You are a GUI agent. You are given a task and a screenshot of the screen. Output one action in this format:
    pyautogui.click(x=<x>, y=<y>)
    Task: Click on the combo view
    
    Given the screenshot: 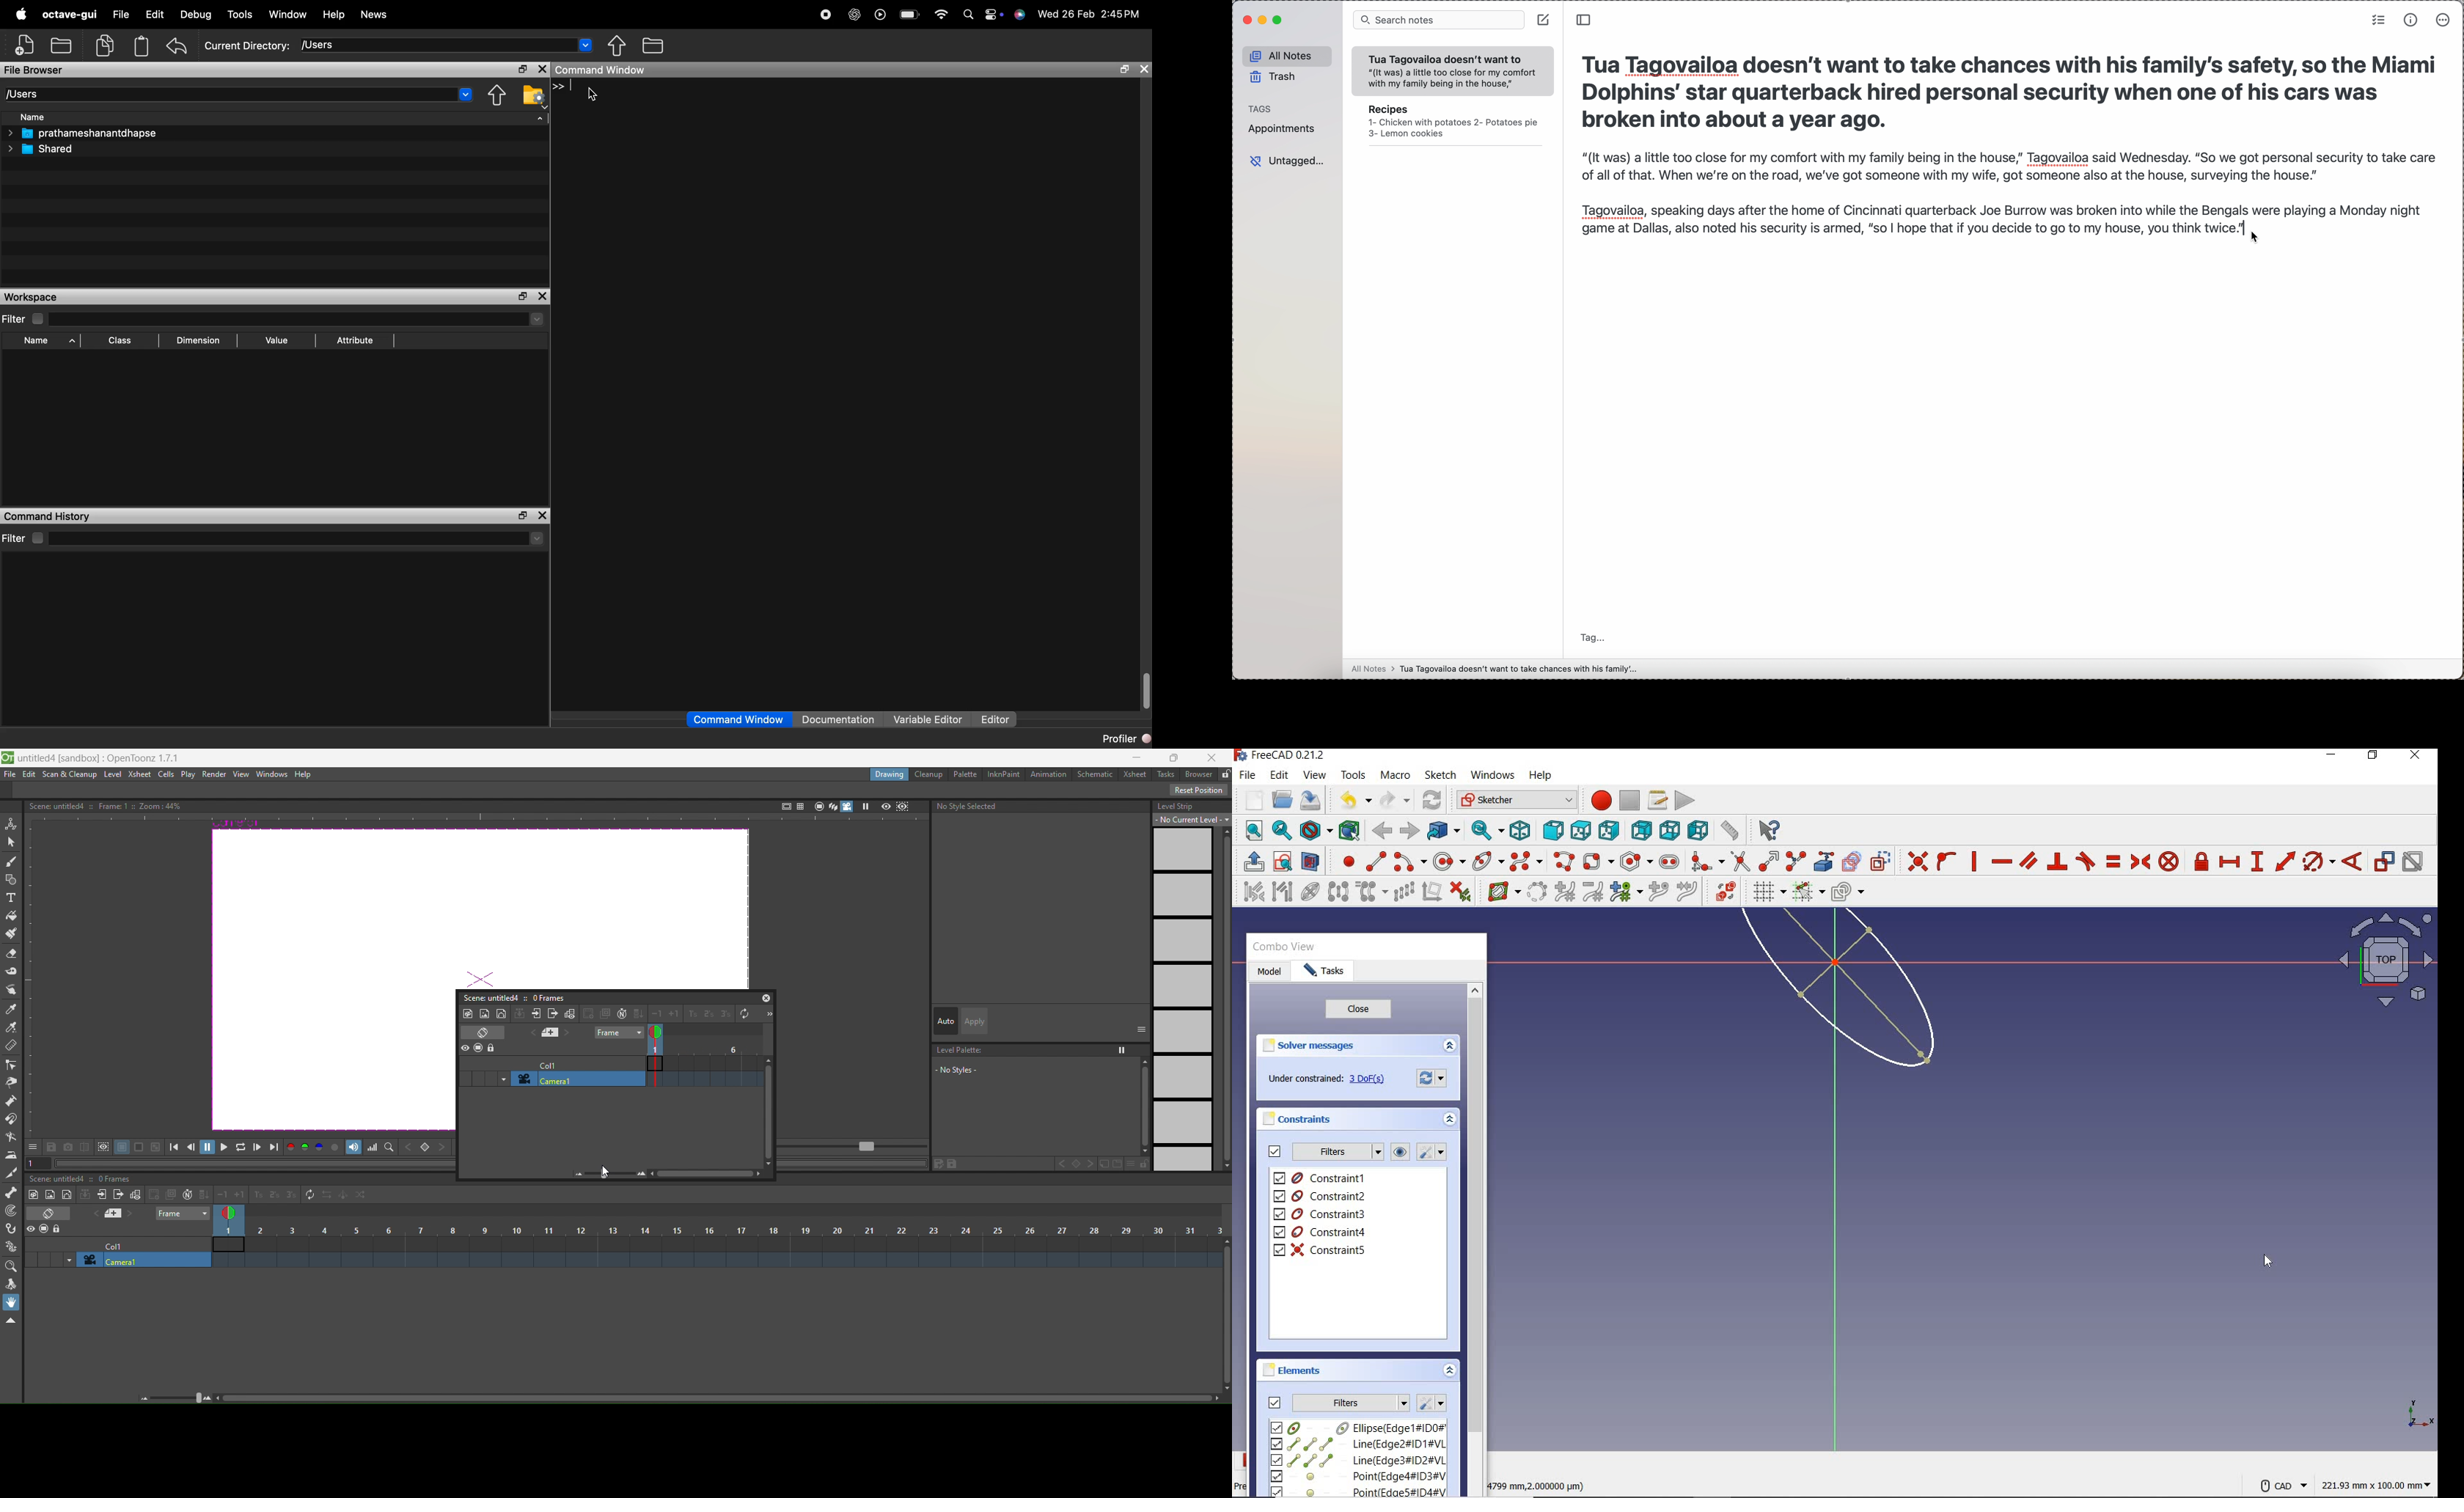 What is the action you would take?
    pyautogui.click(x=1284, y=947)
    